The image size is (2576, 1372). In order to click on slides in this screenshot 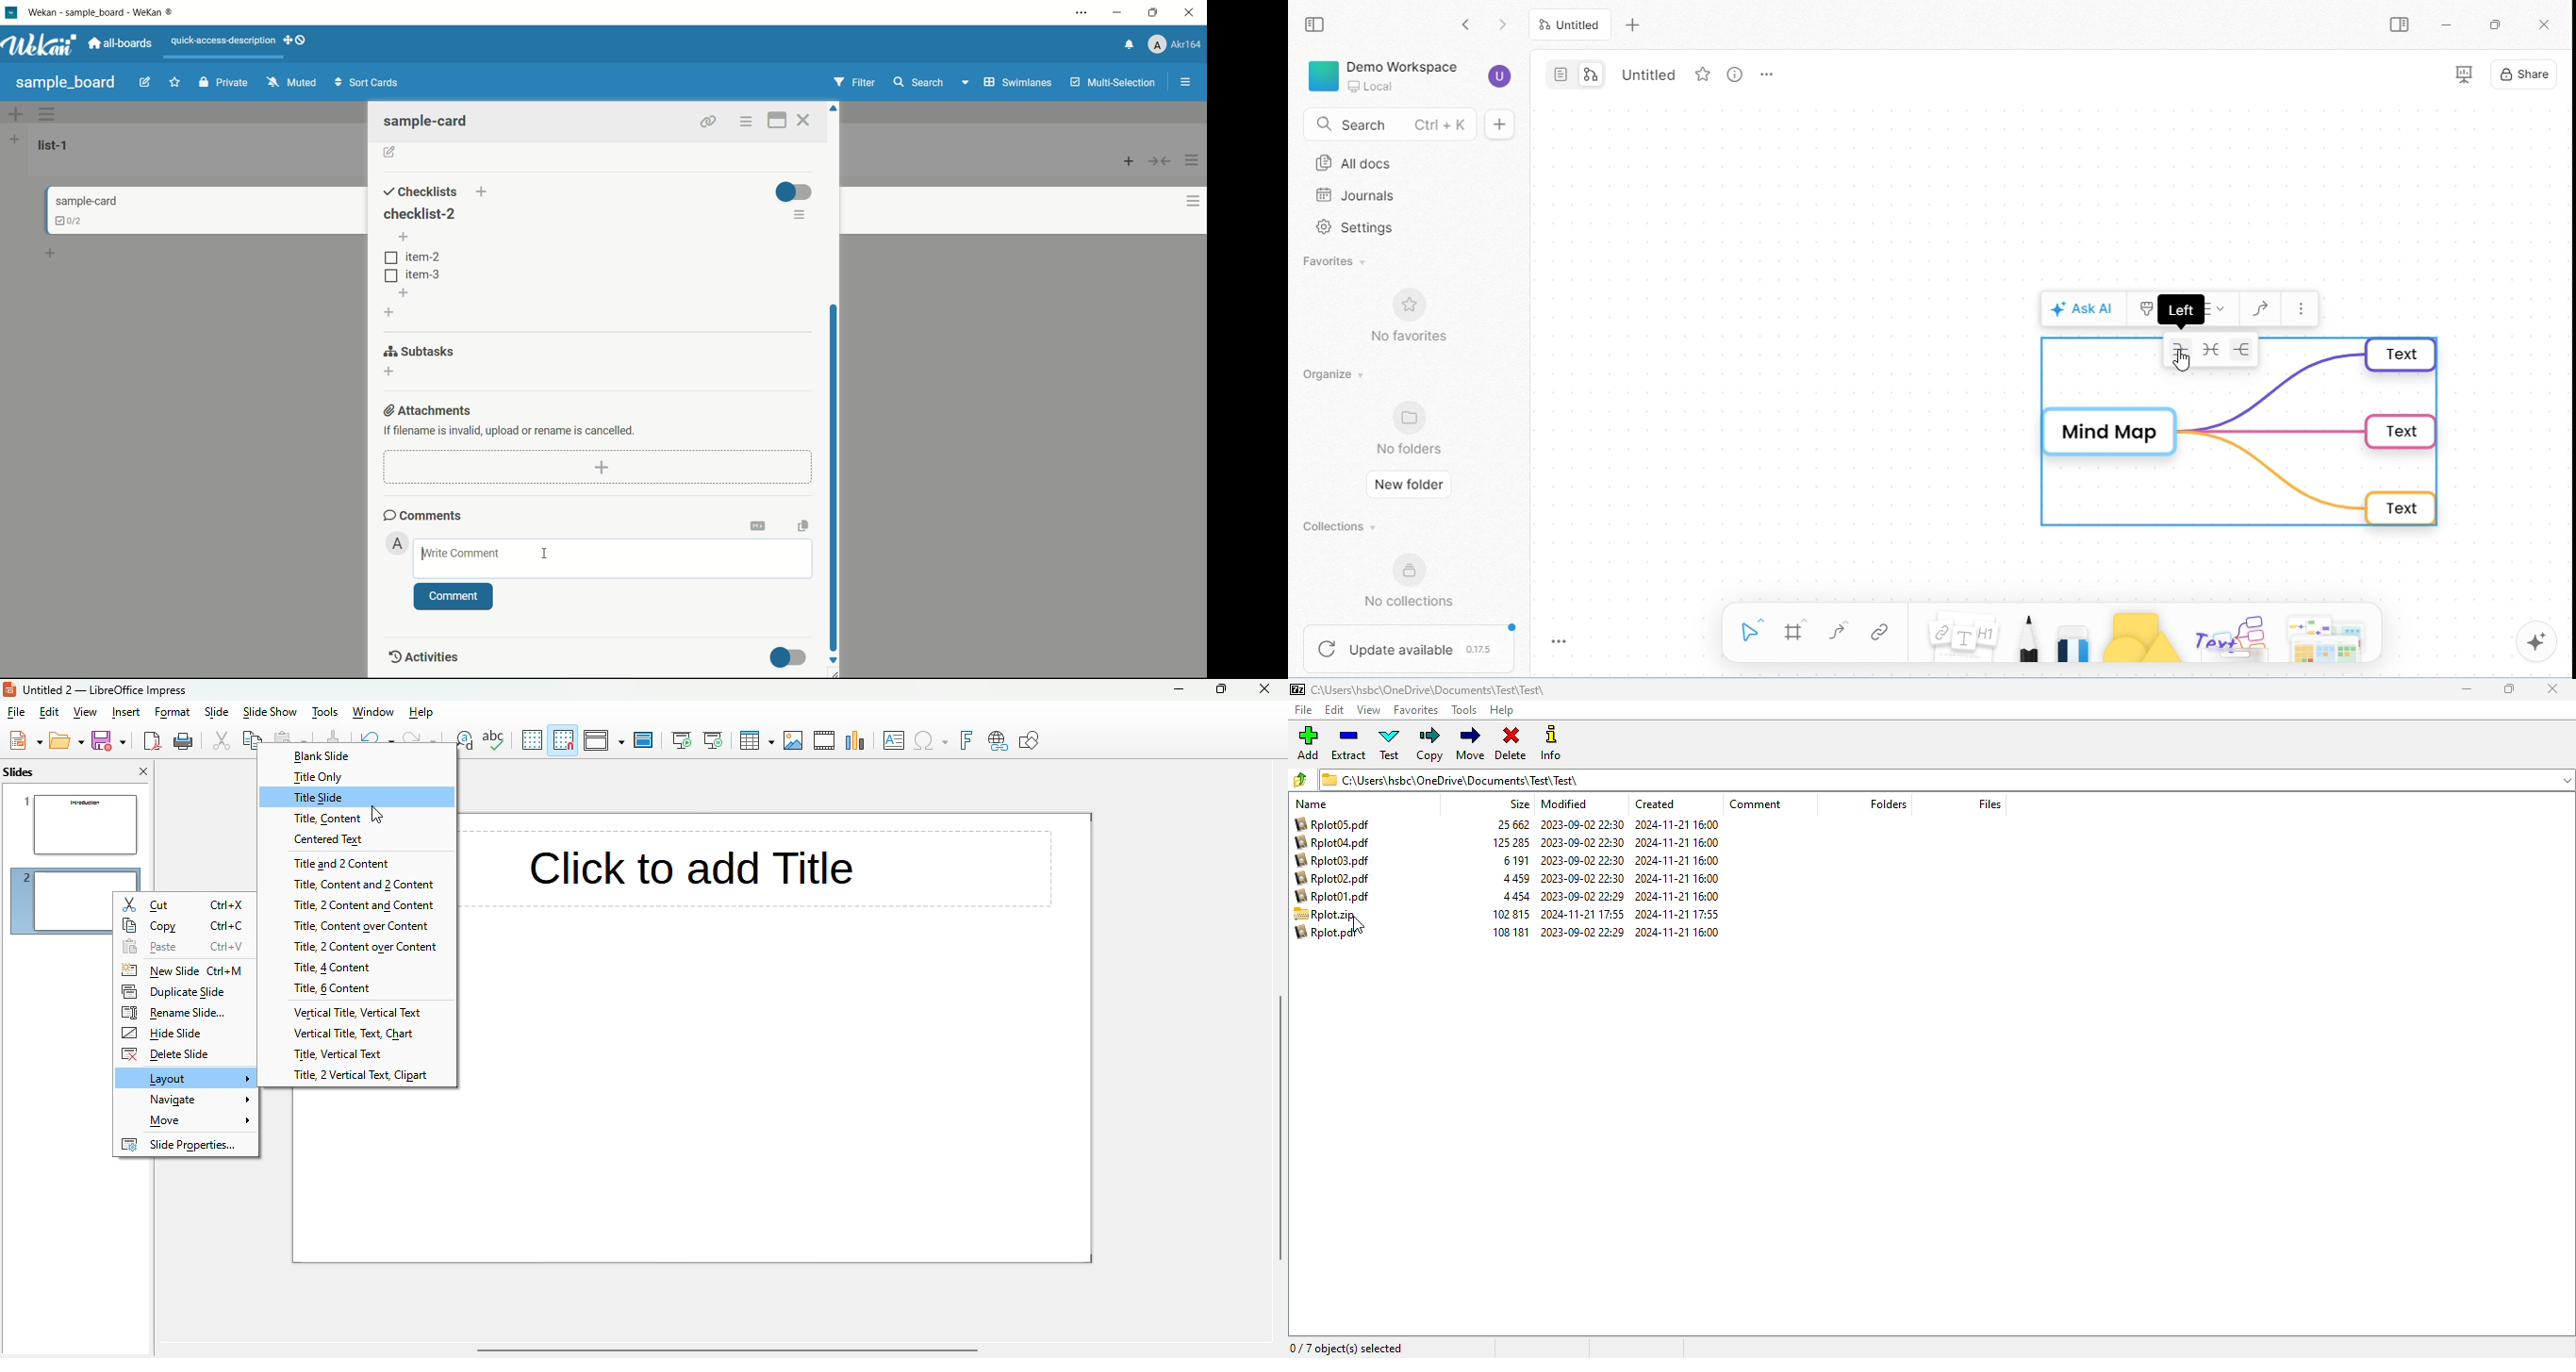, I will do `click(19, 771)`.